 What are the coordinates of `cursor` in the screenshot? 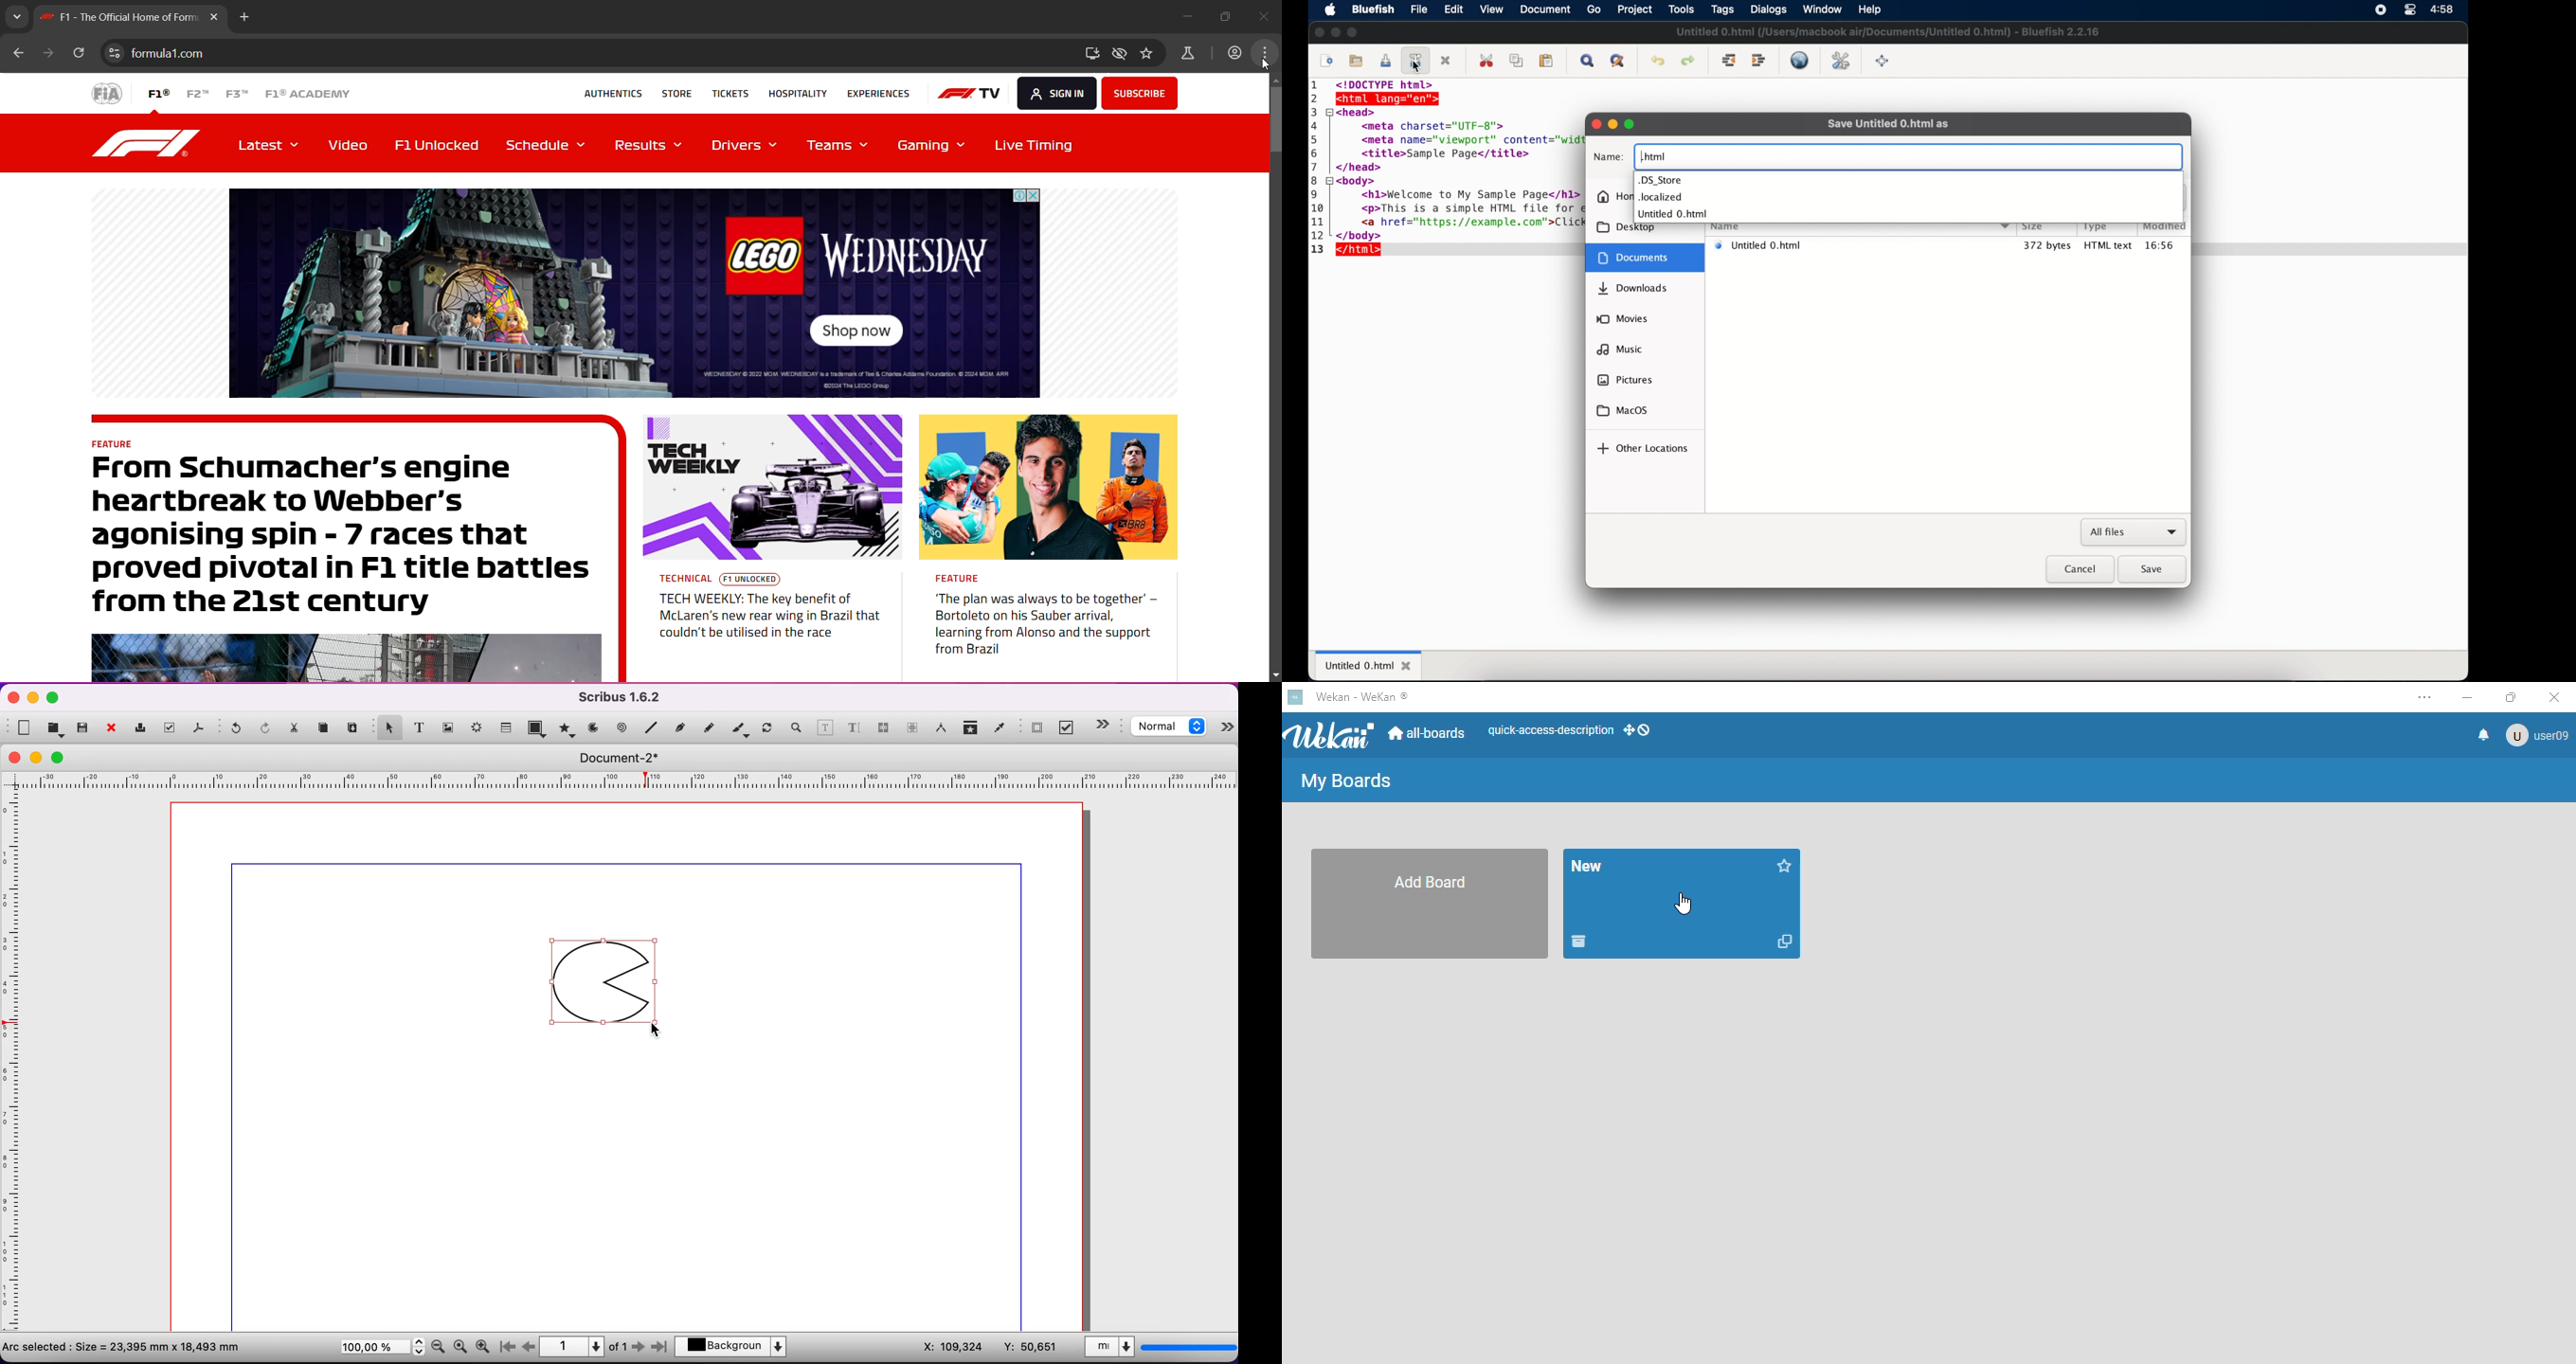 It's located at (654, 1029).